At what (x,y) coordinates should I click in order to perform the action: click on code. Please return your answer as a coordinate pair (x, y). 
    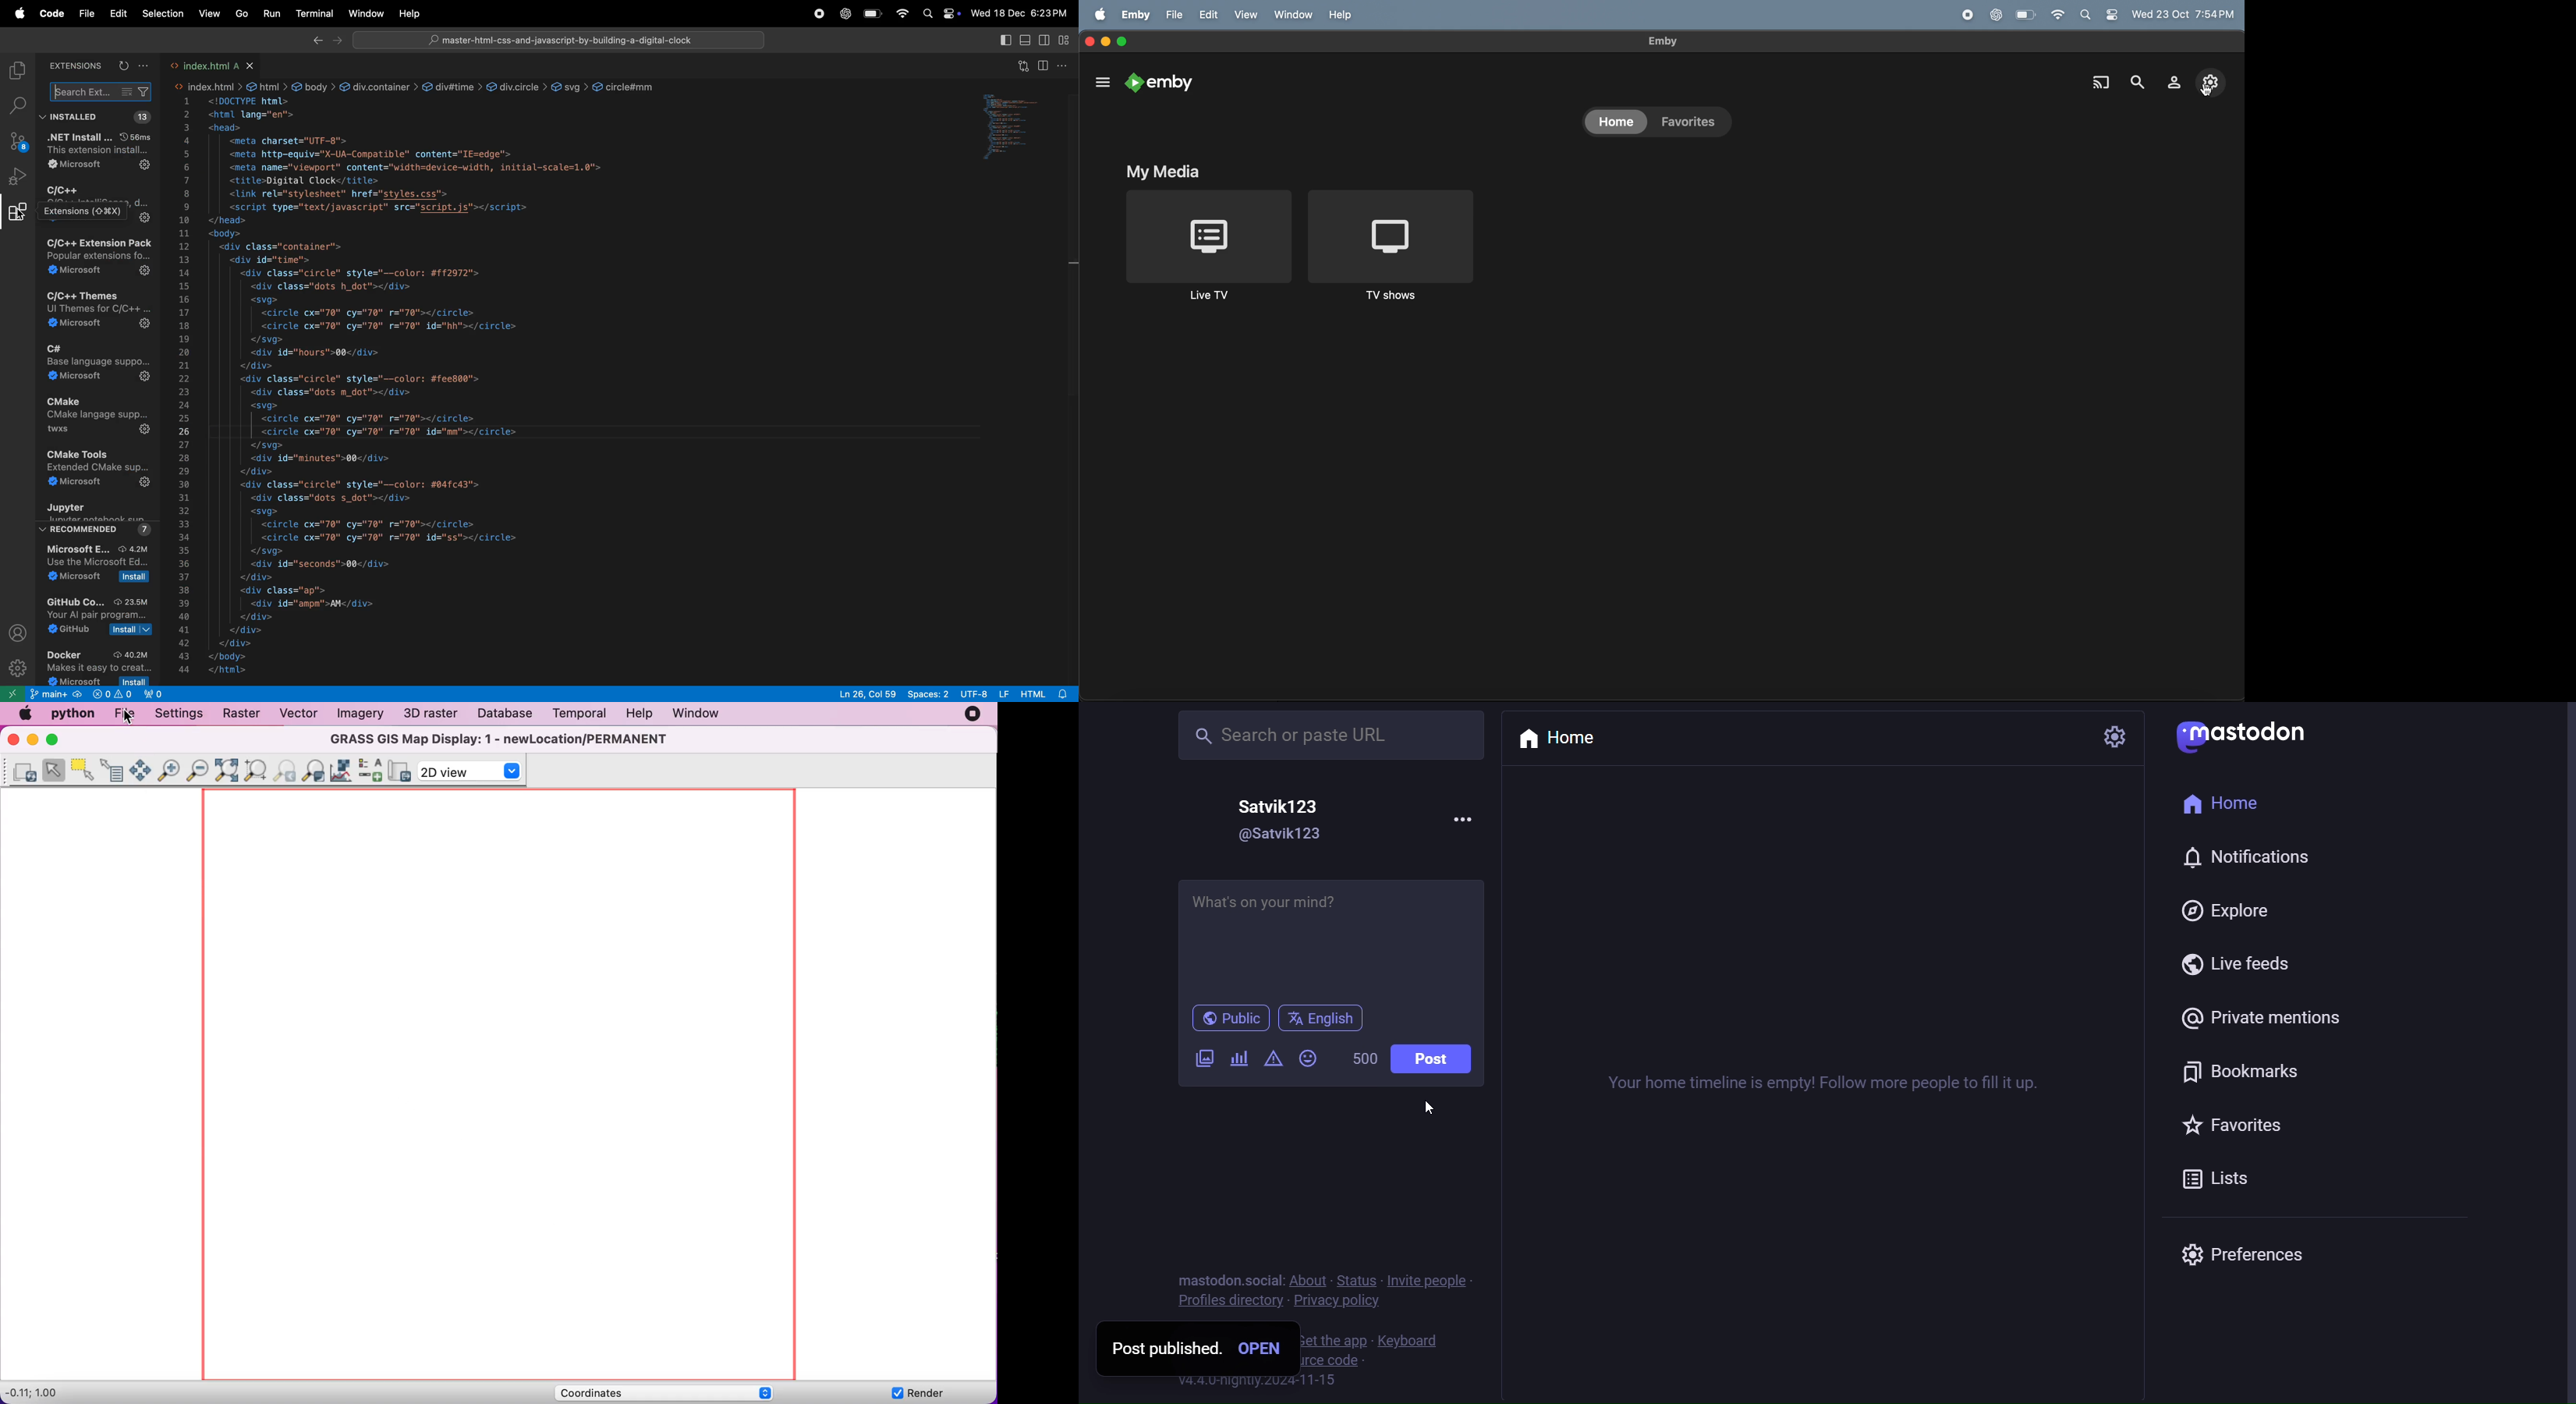
    Looking at the image, I should click on (50, 15).